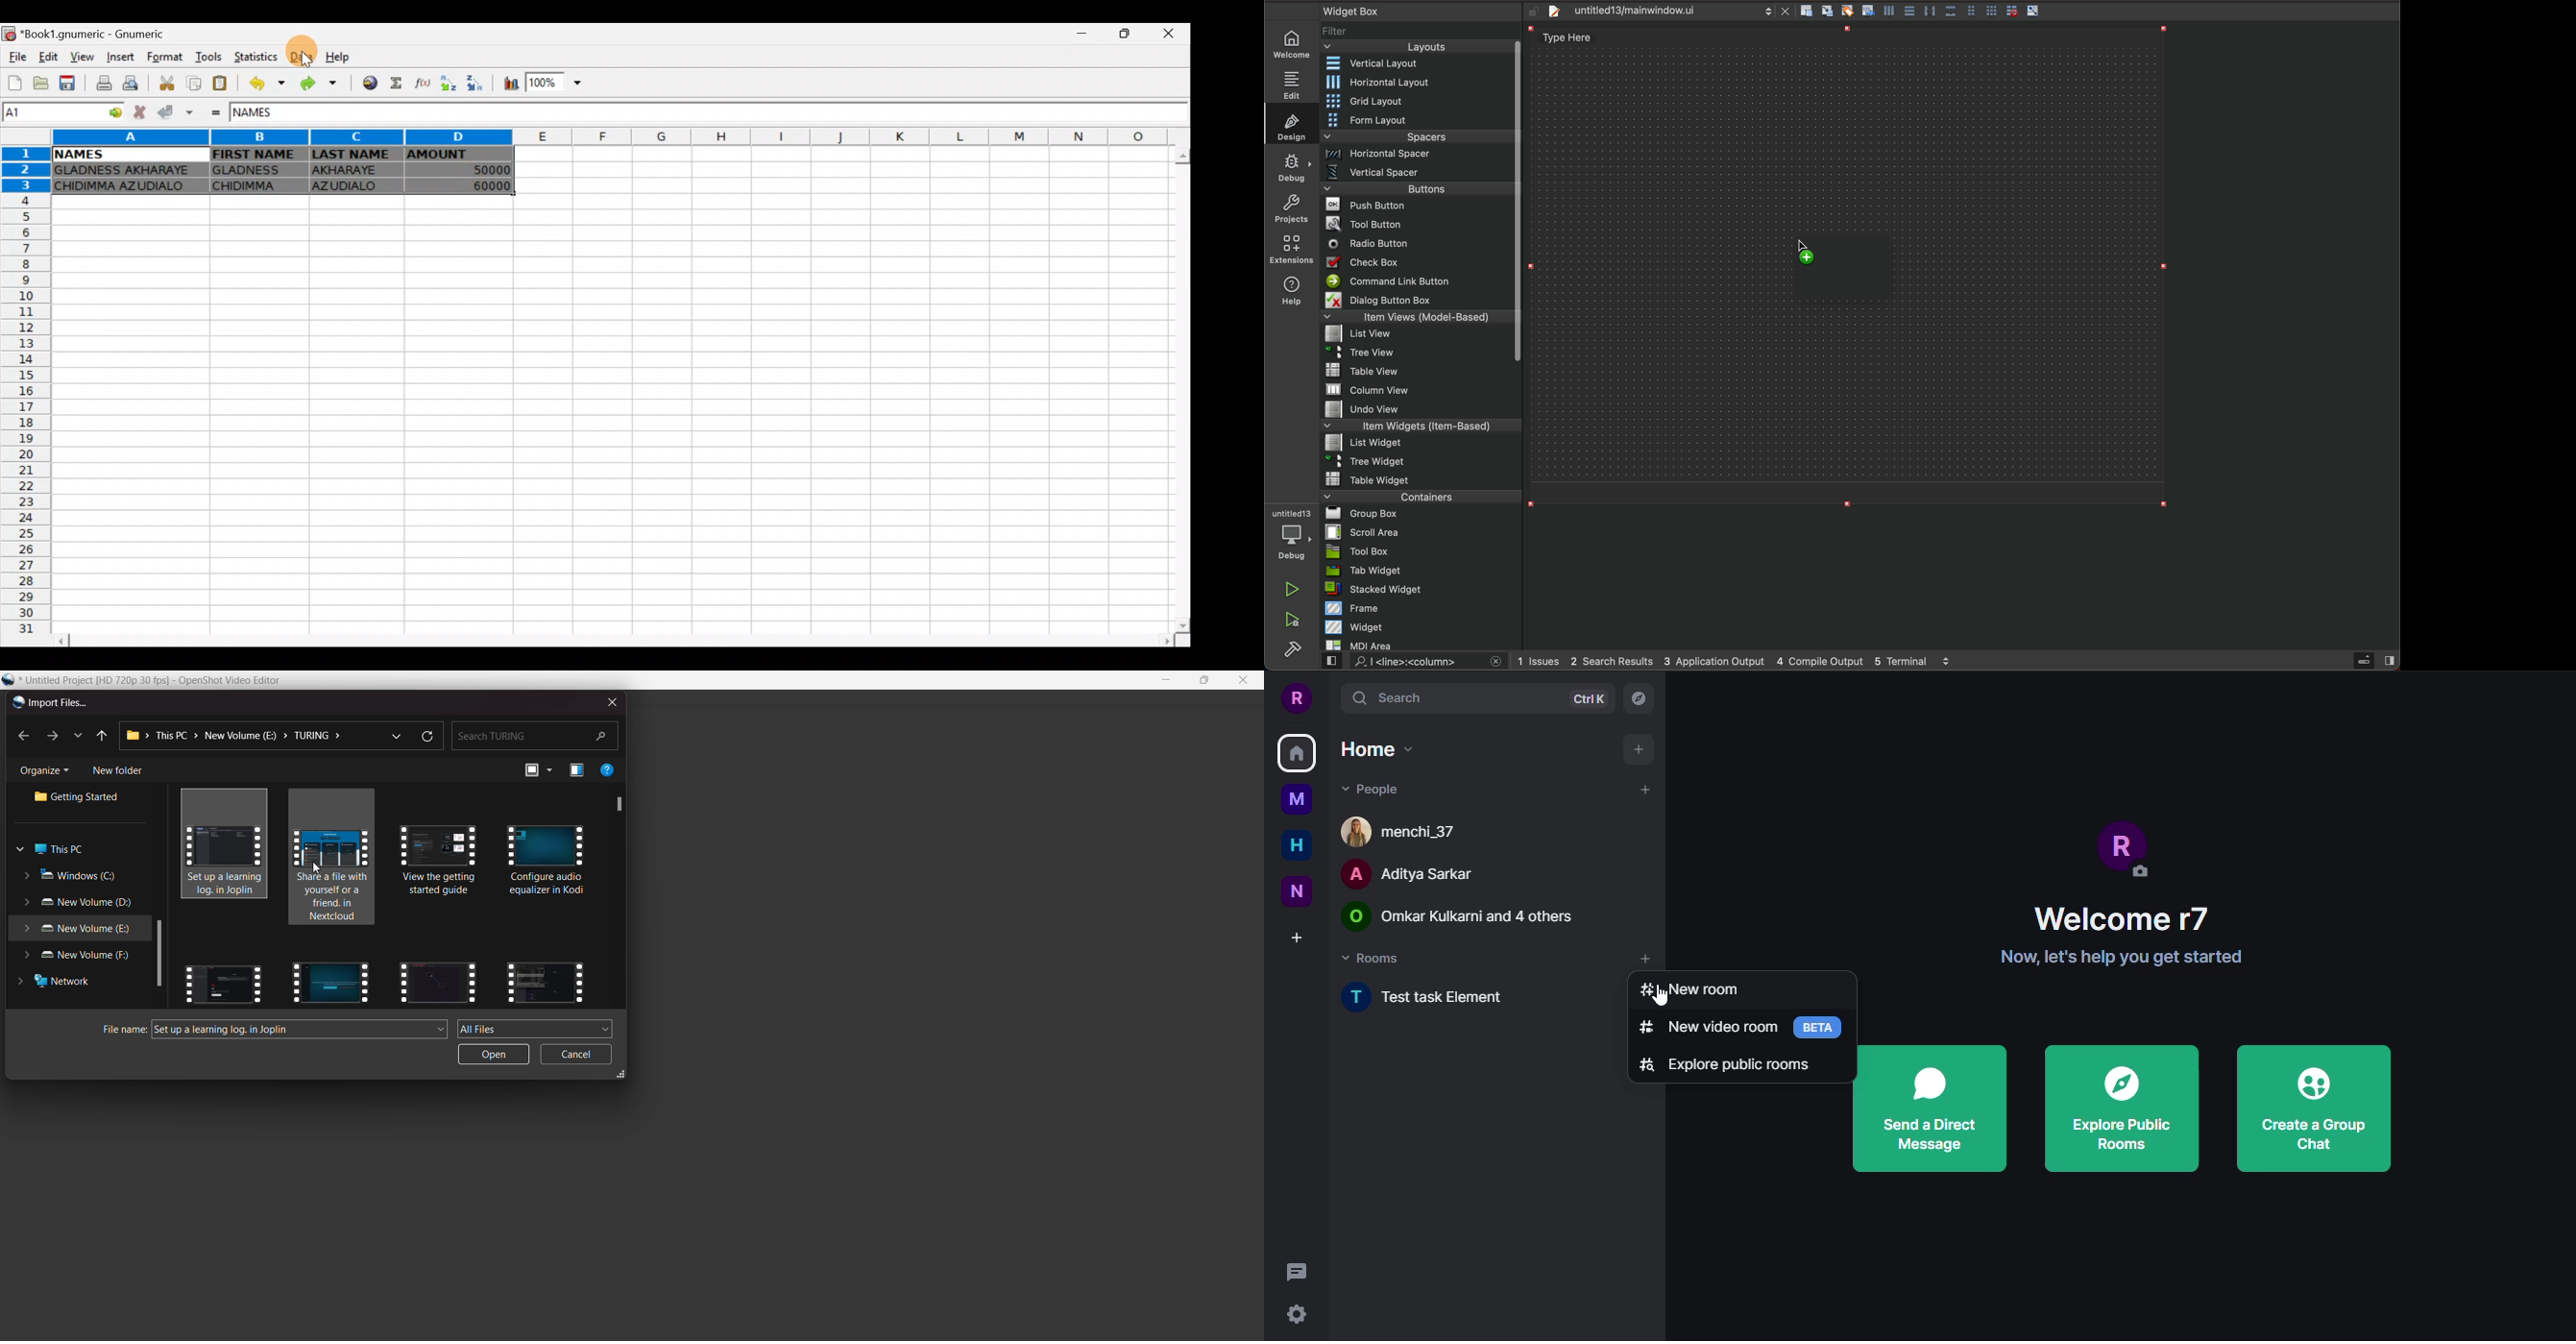 The image size is (2576, 1344). What do you see at coordinates (1644, 790) in the screenshot?
I see `add` at bounding box center [1644, 790].